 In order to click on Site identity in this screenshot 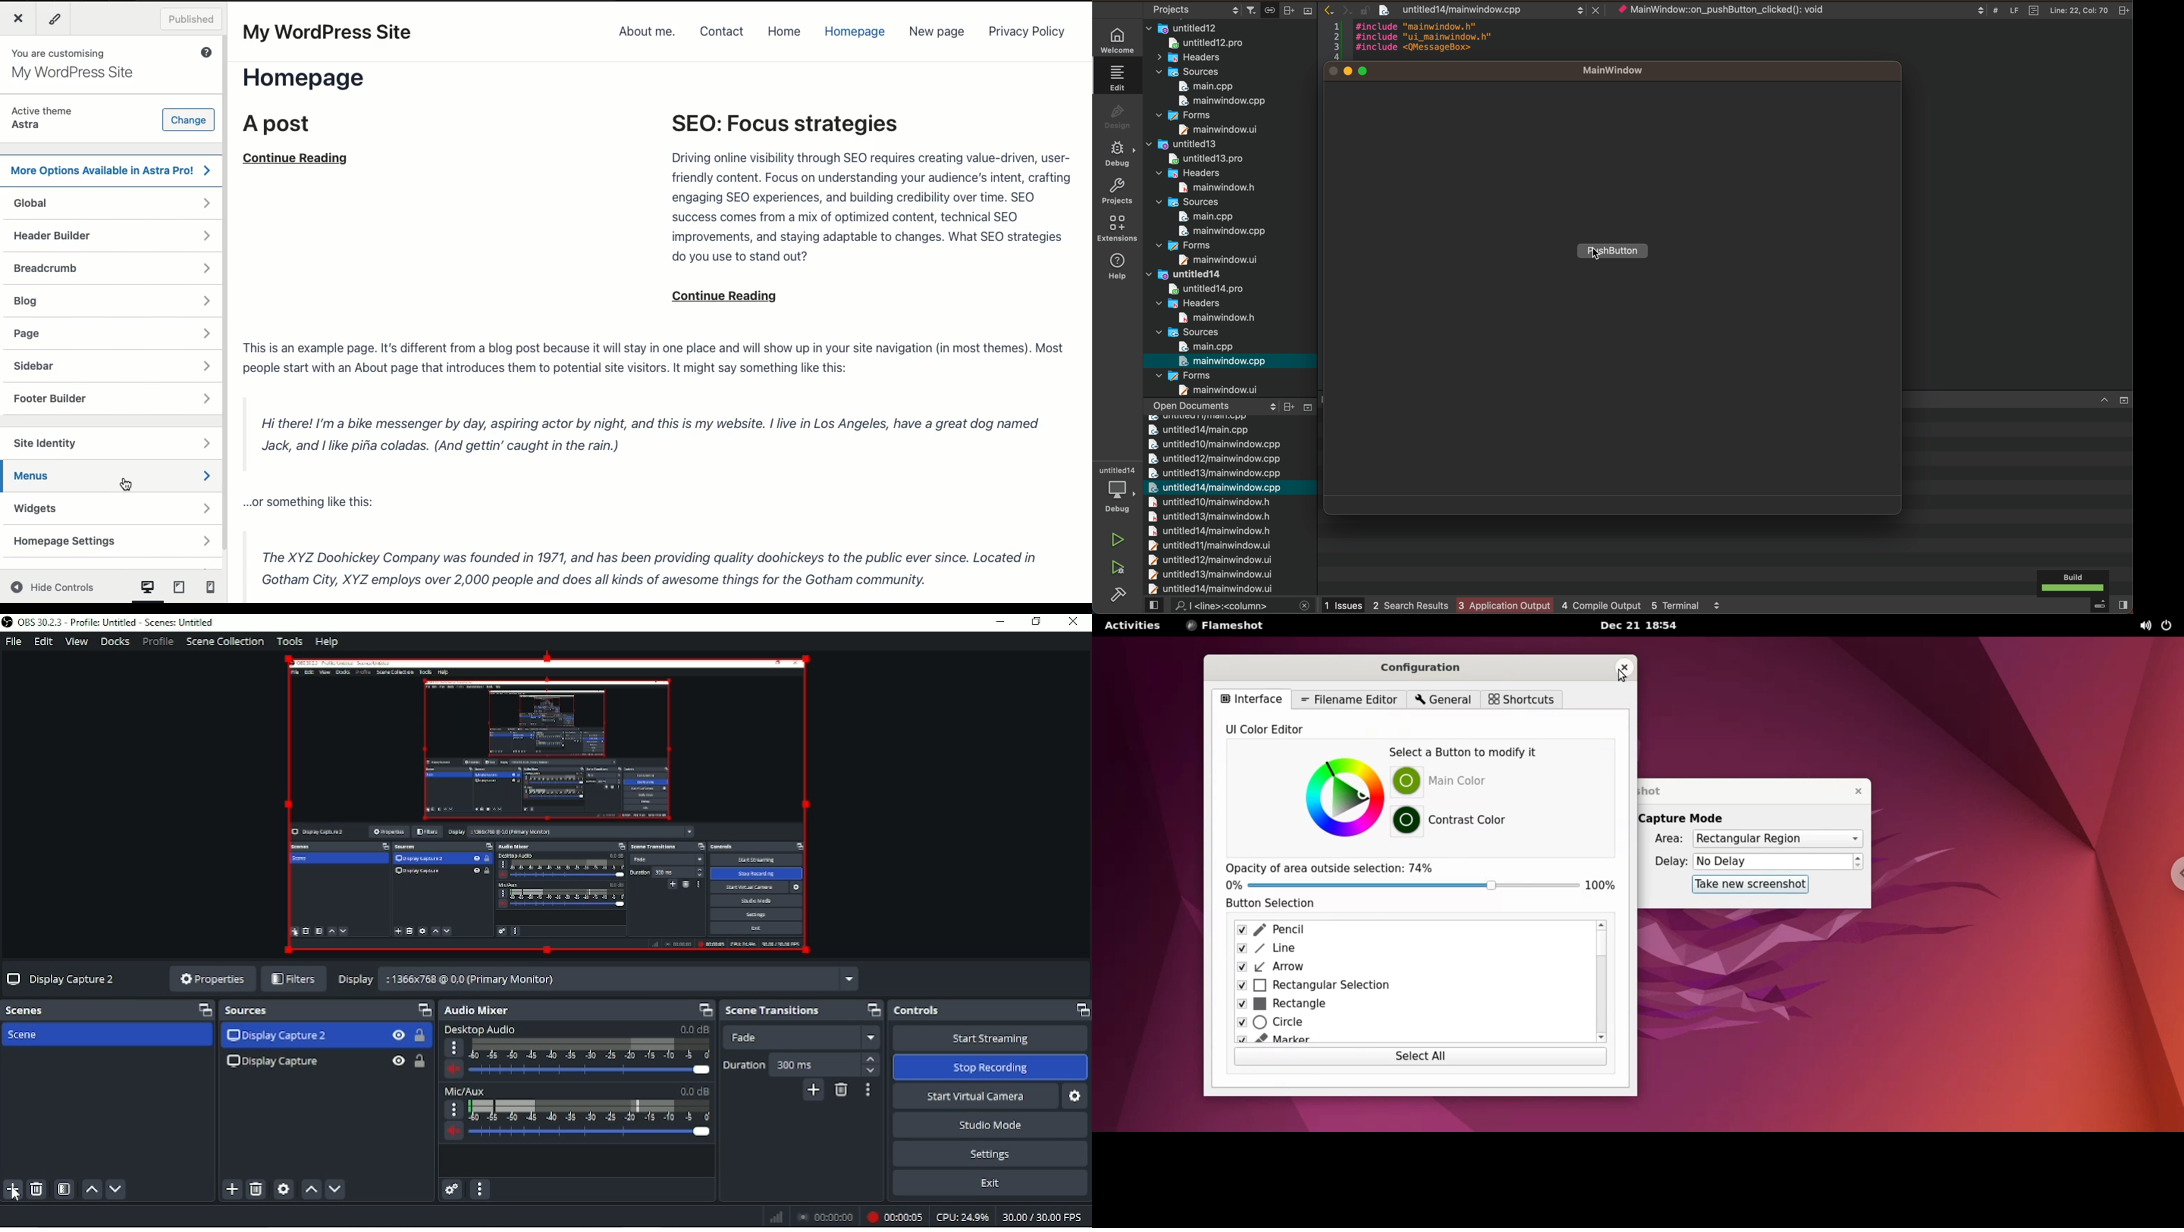, I will do `click(112, 445)`.